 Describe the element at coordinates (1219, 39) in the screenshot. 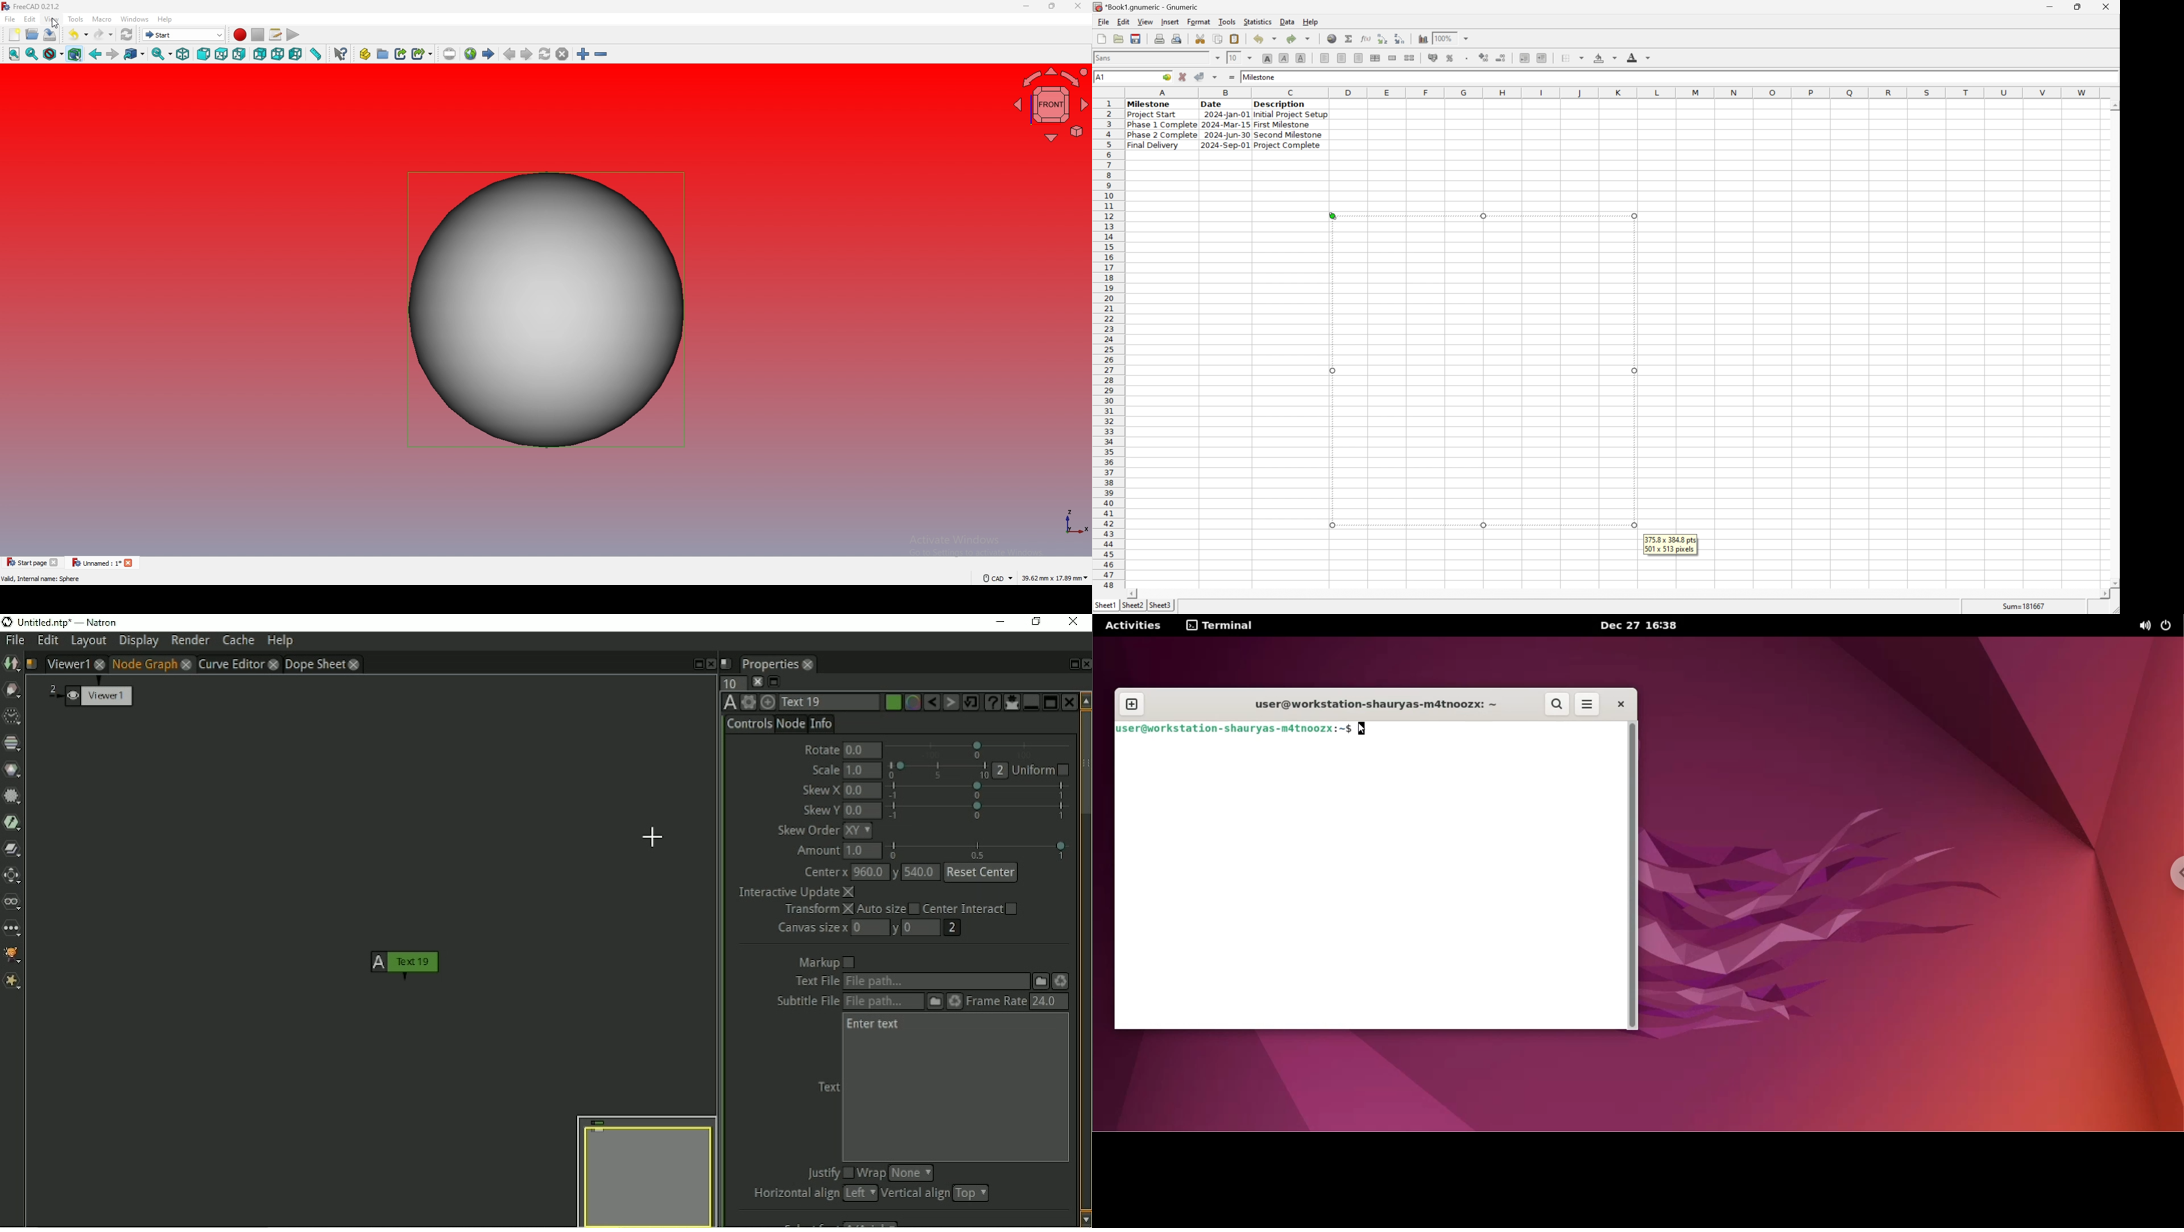

I see `copy from selection` at that location.